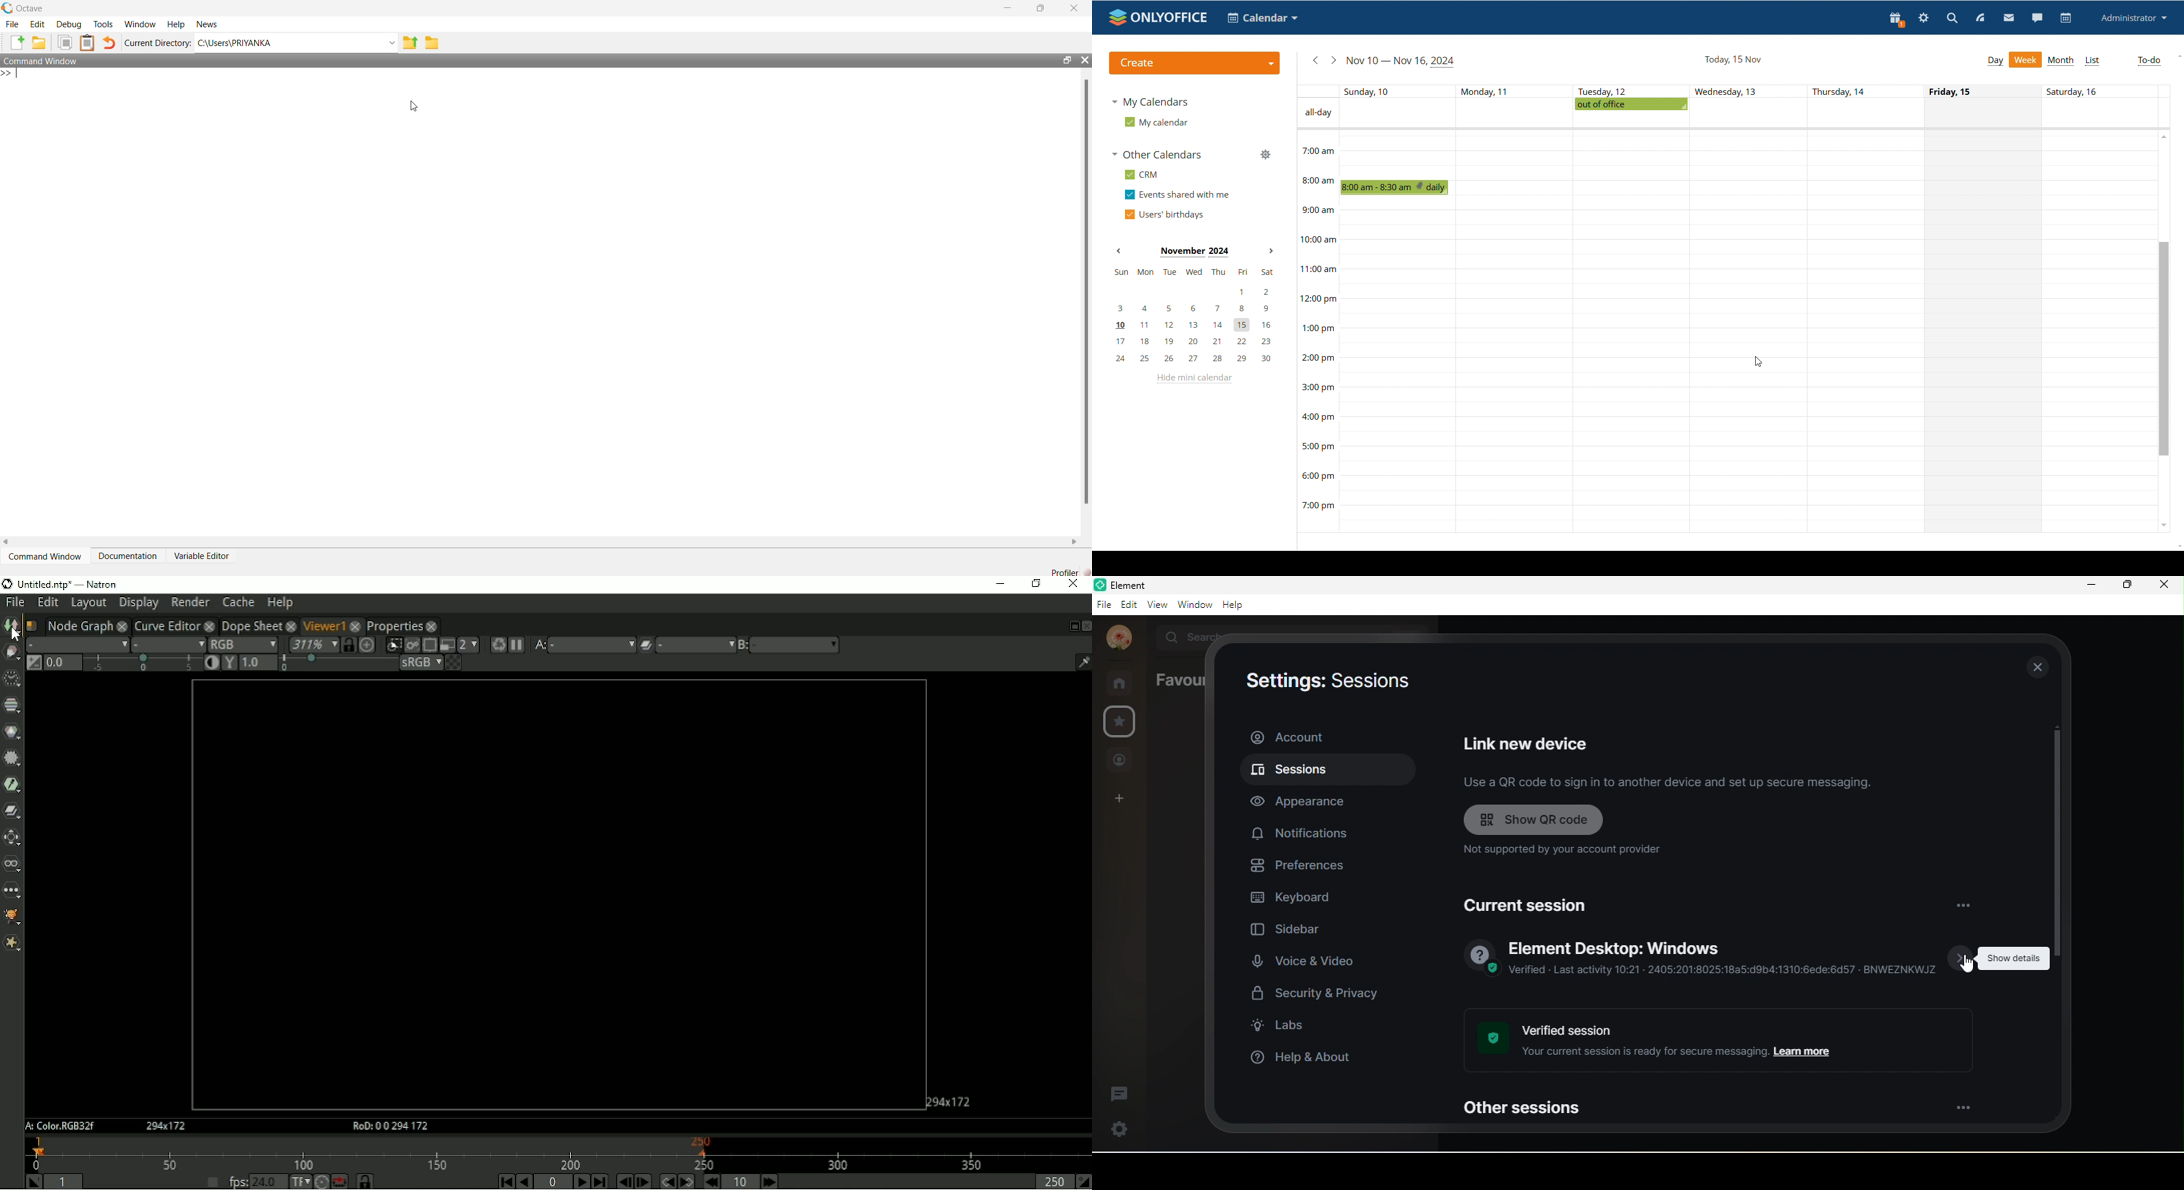 The height and width of the screenshot is (1204, 2184). Describe the element at coordinates (1967, 965) in the screenshot. I see `cursor movement` at that location.